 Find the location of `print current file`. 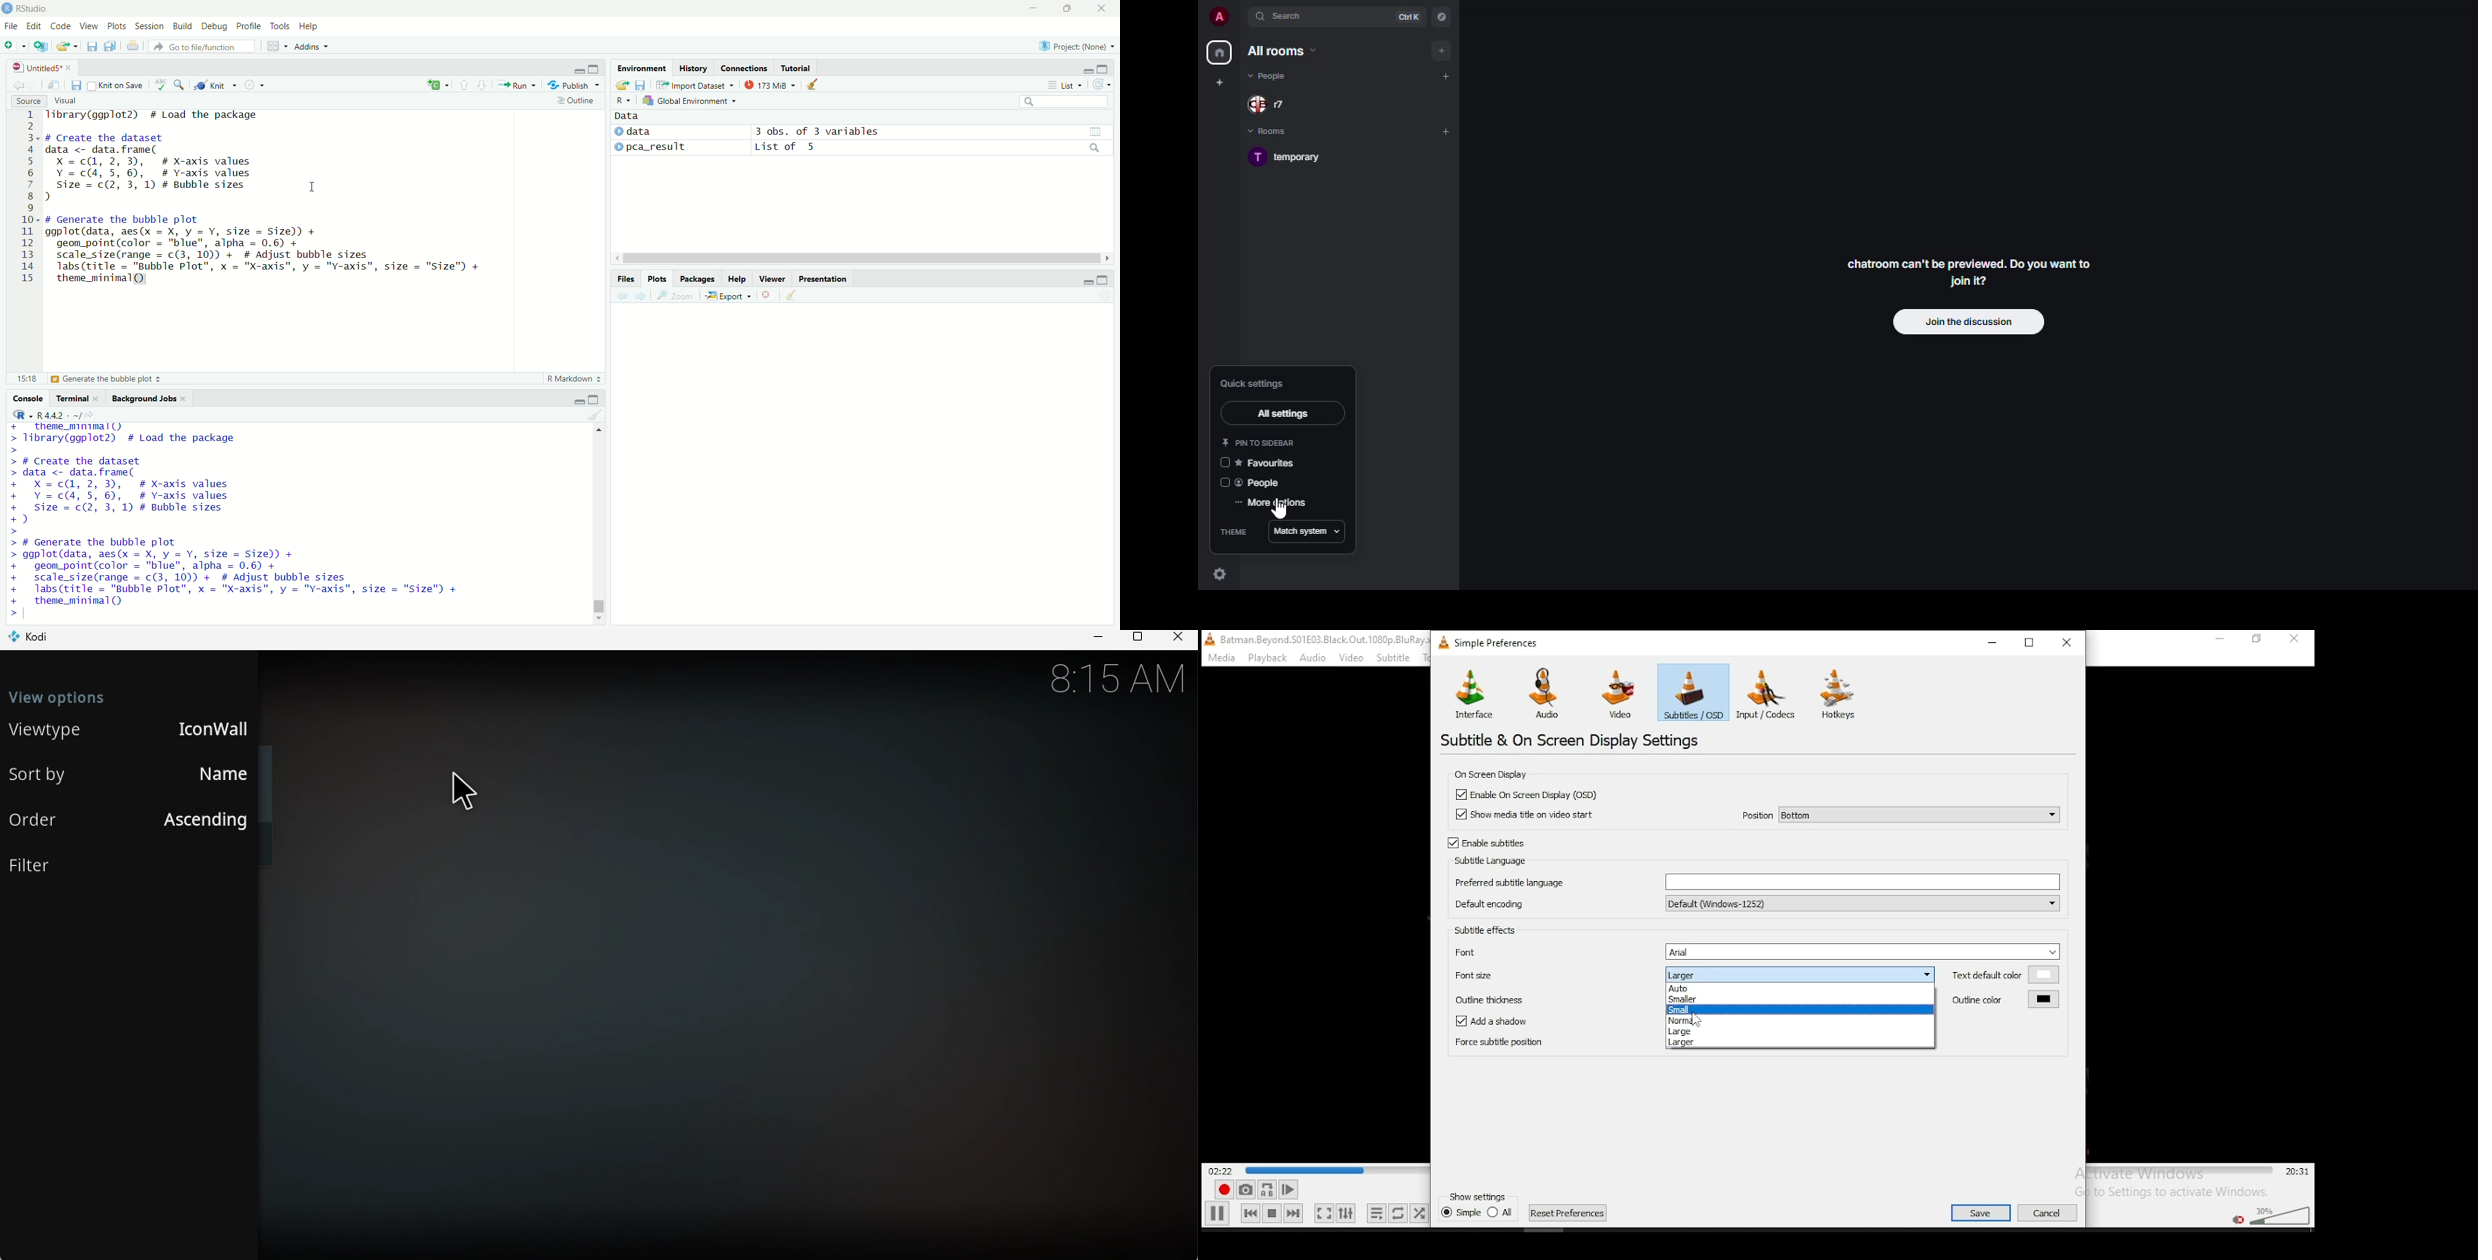

print current file is located at coordinates (133, 46).